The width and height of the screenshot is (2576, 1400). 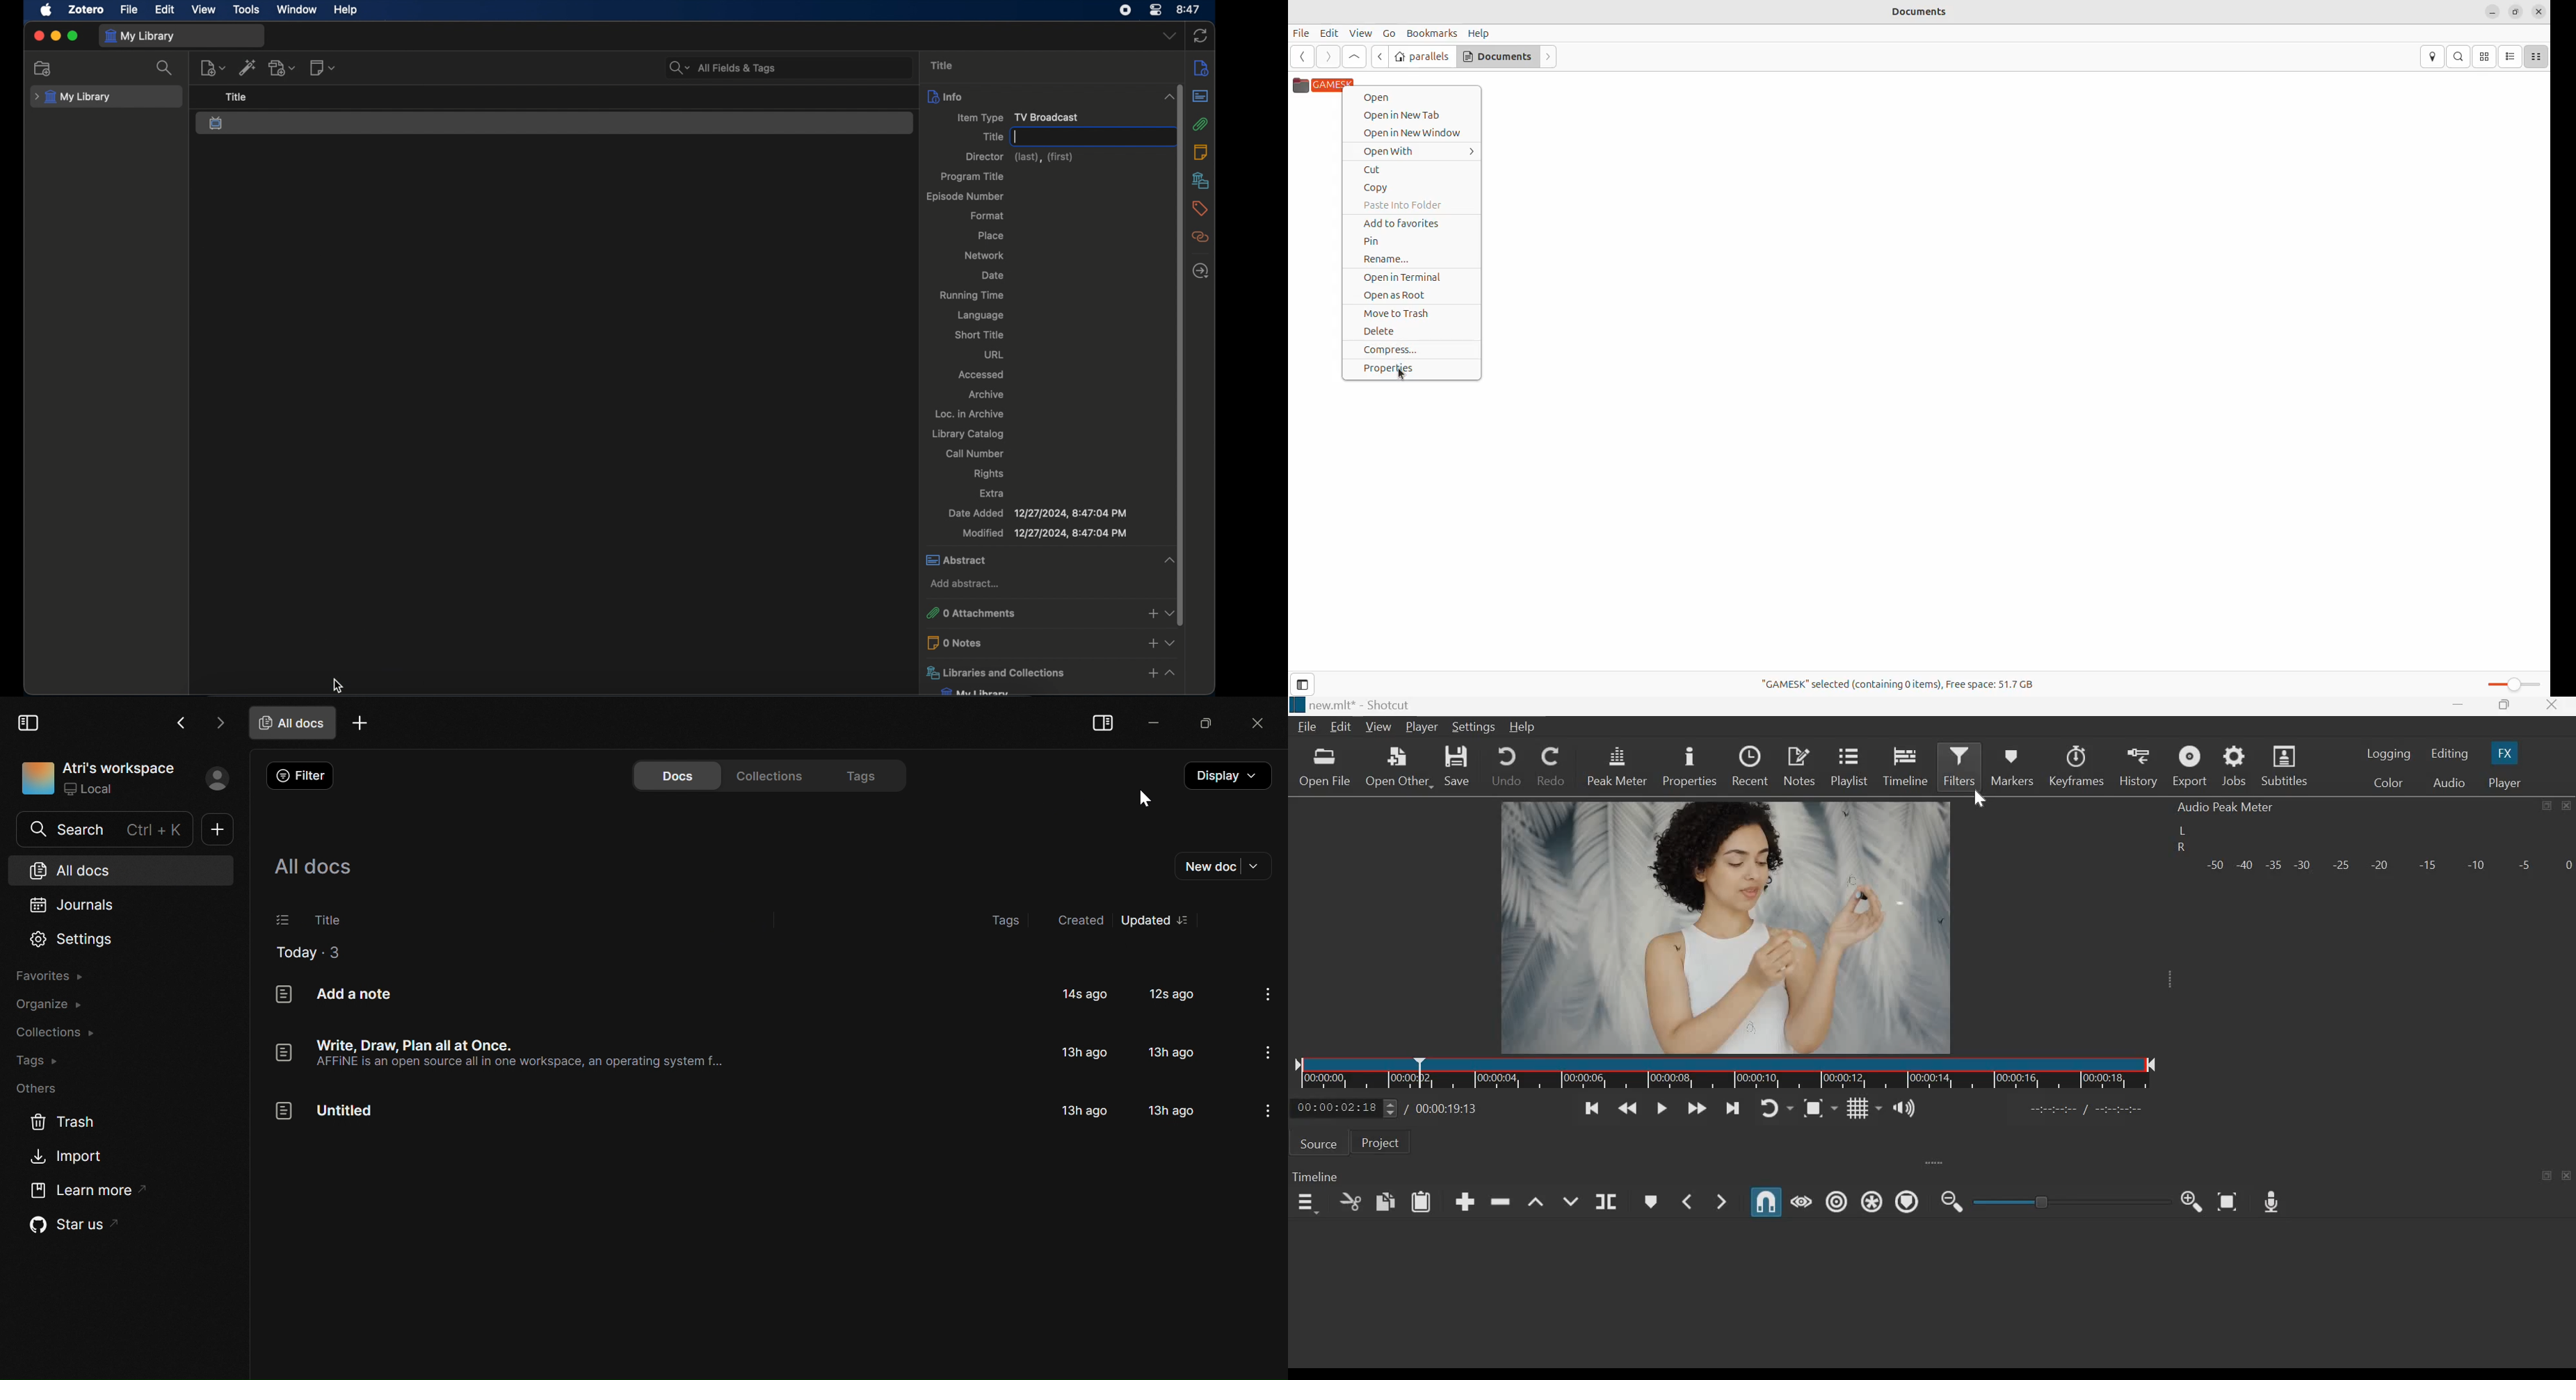 What do you see at coordinates (1379, 1143) in the screenshot?
I see `Project` at bounding box center [1379, 1143].